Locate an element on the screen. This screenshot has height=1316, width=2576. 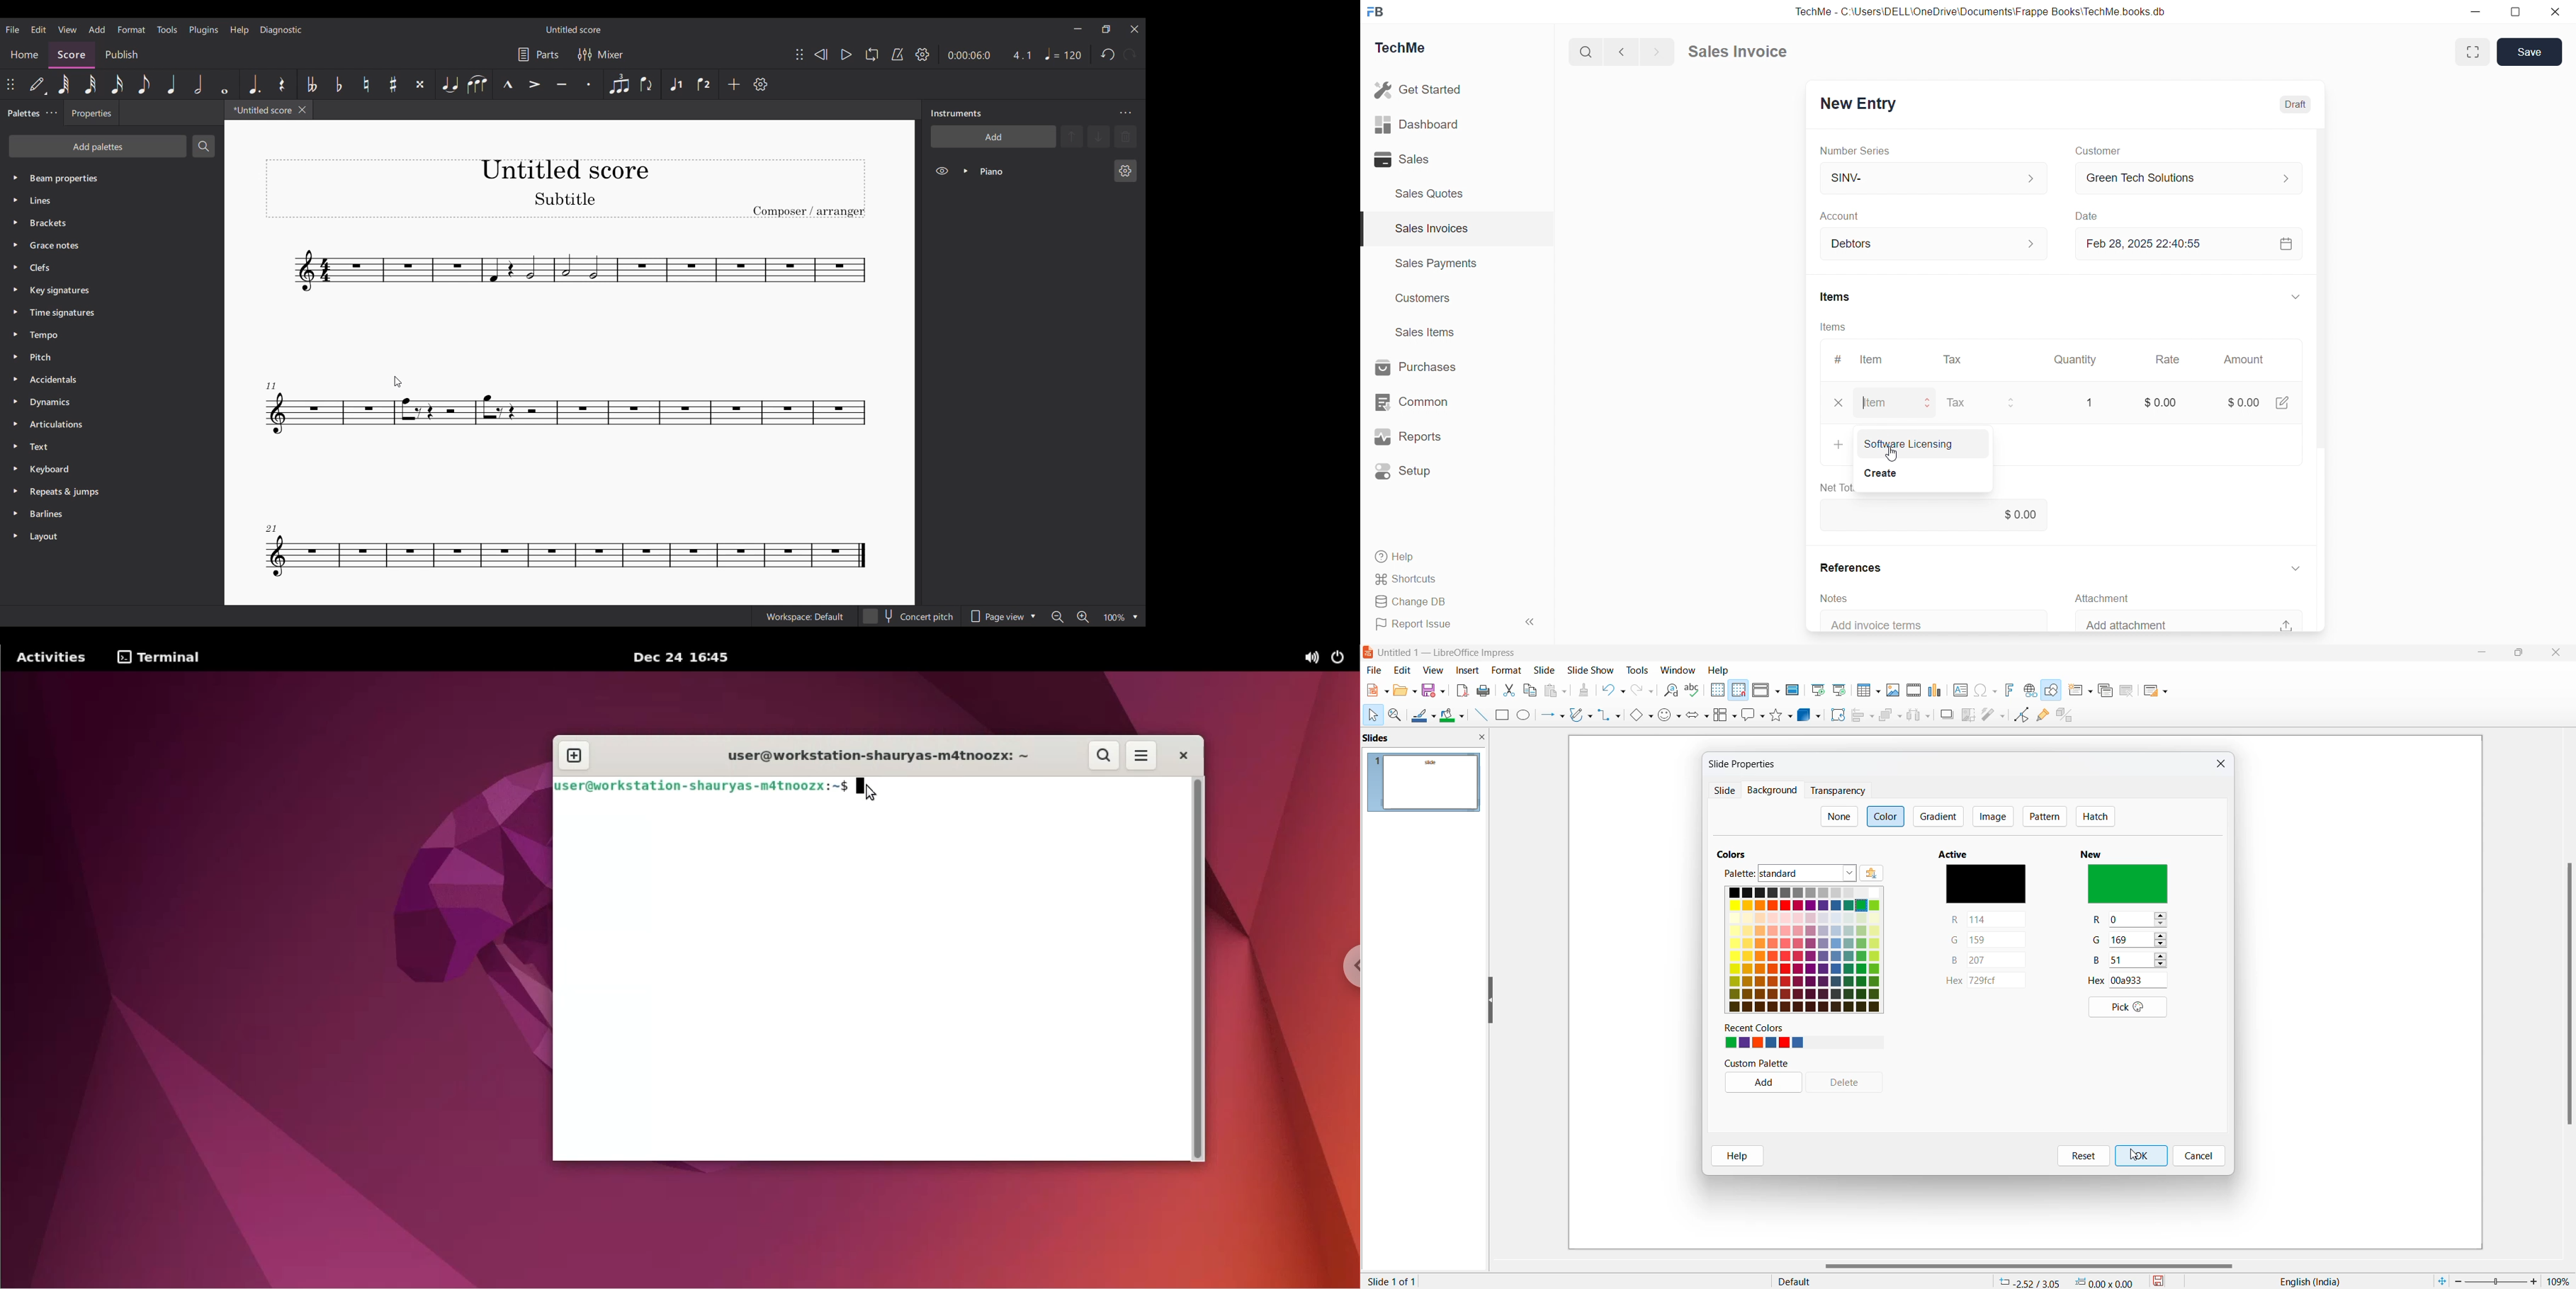
Get Started is located at coordinates (1419, 89).